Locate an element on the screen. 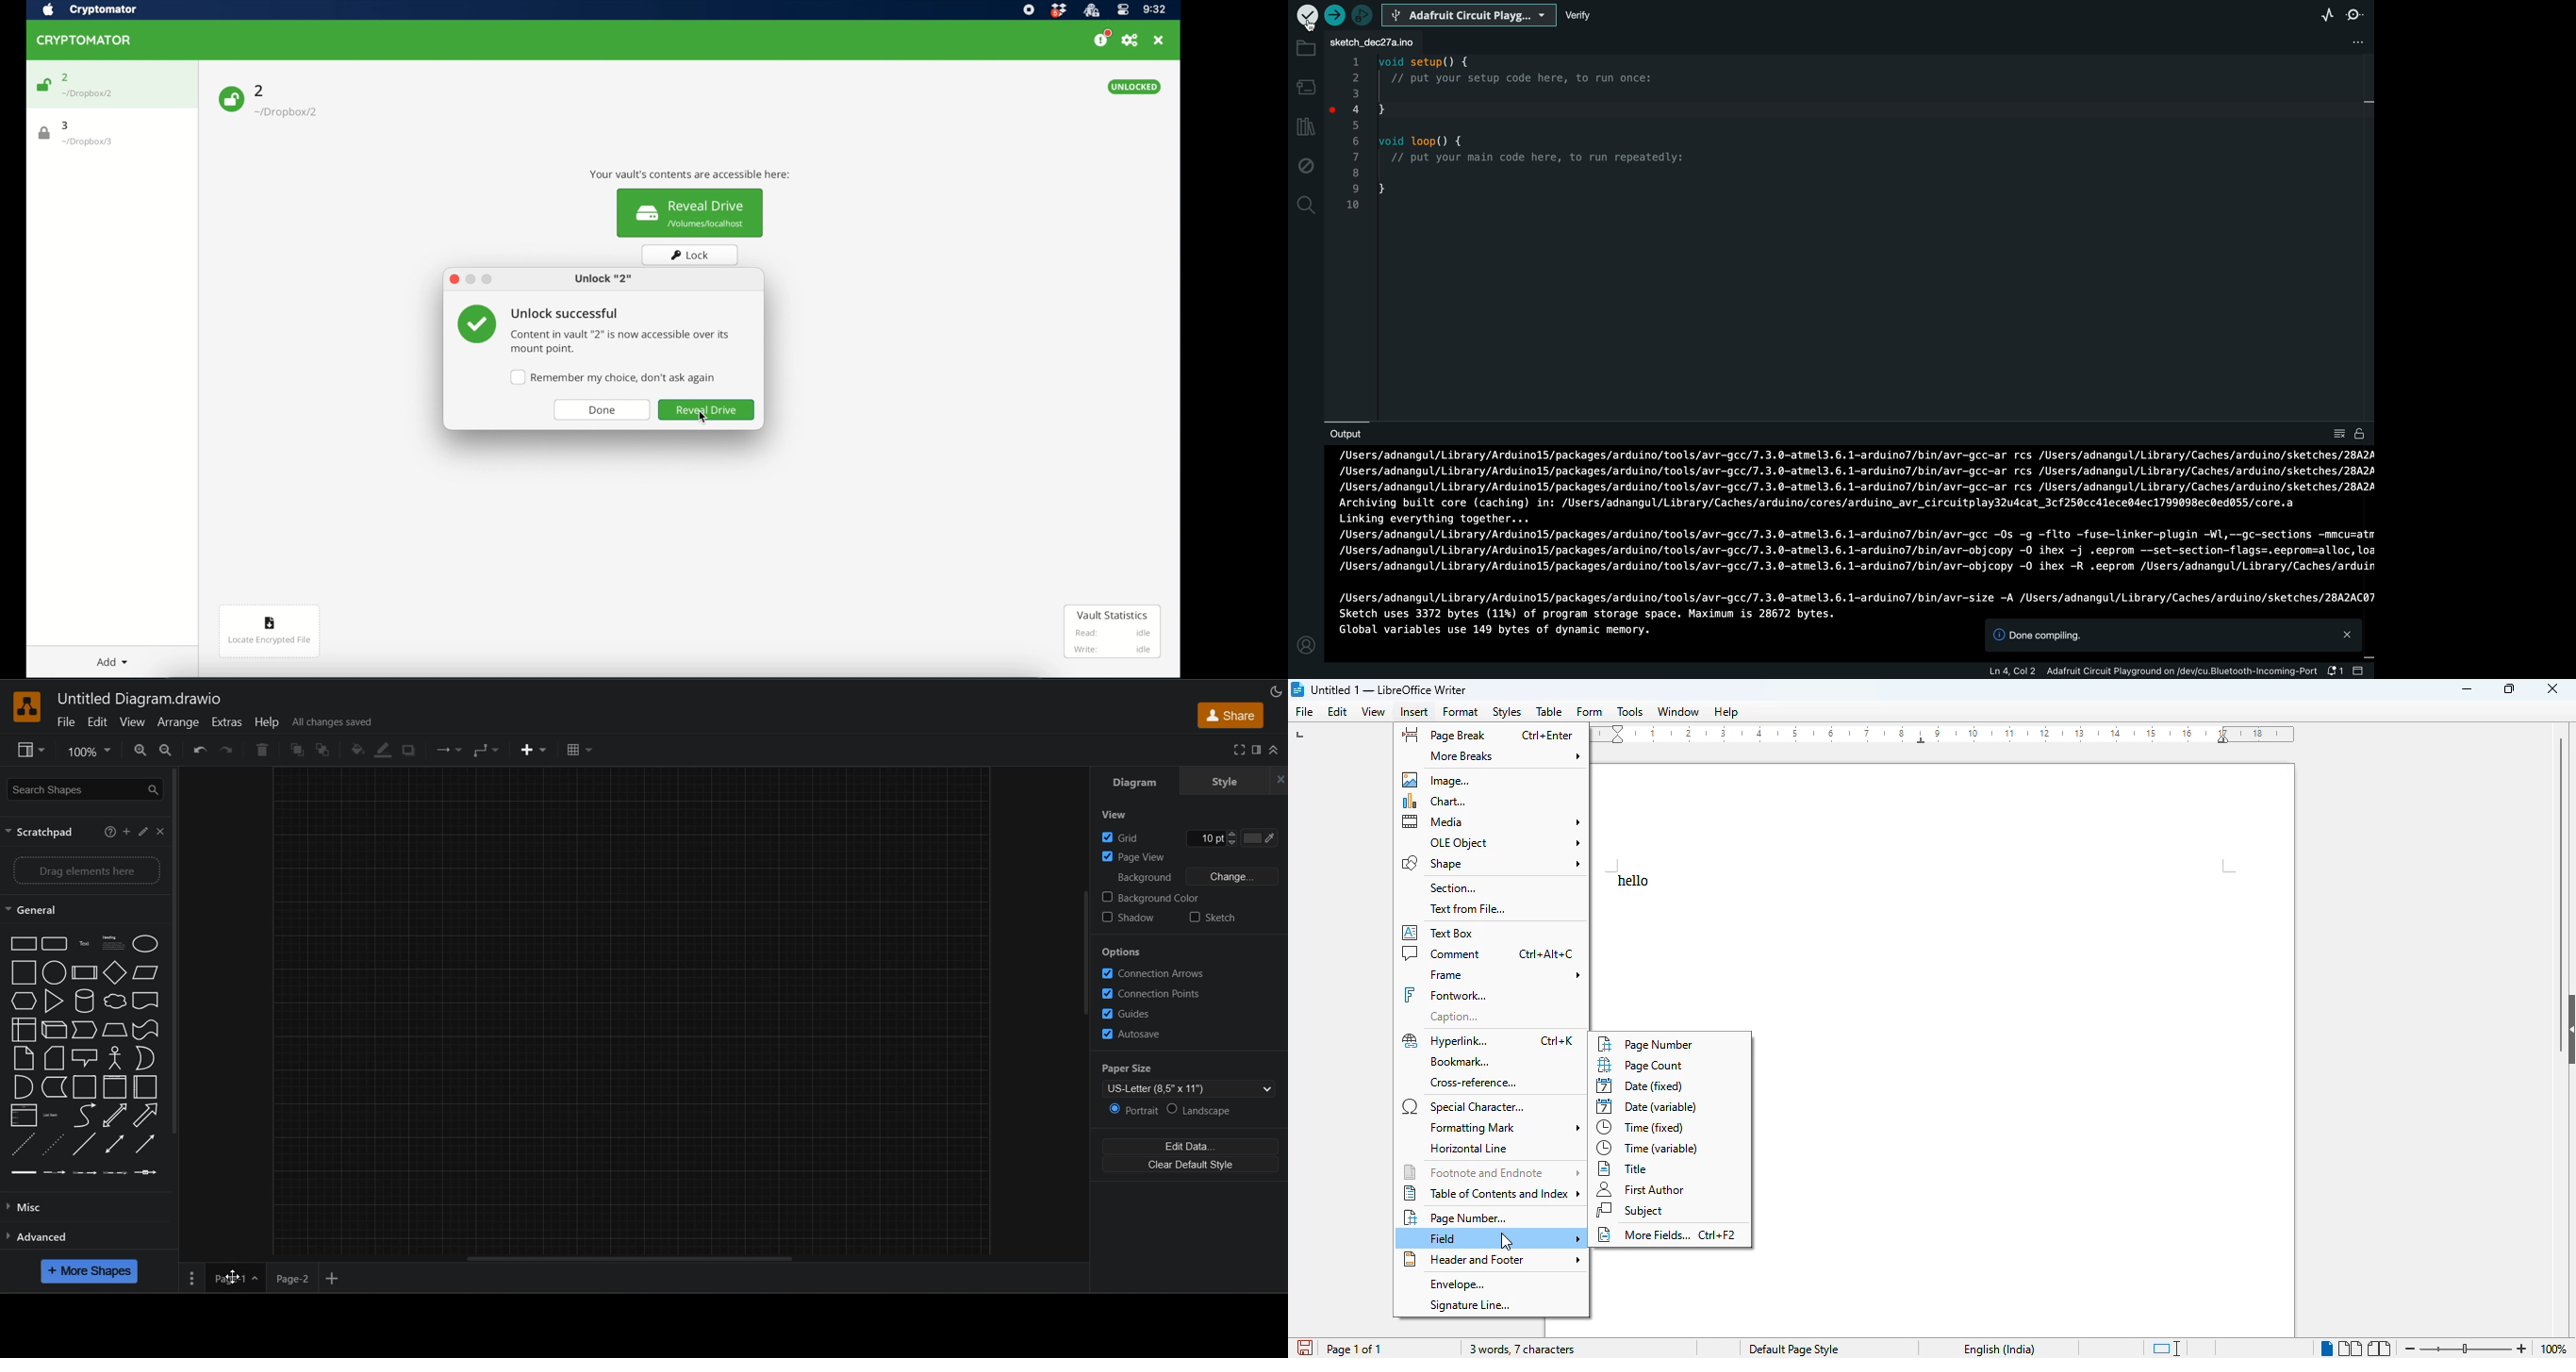 This screenshot has width=2576, height=1372. page style is located at coordinates (1793, 1349).